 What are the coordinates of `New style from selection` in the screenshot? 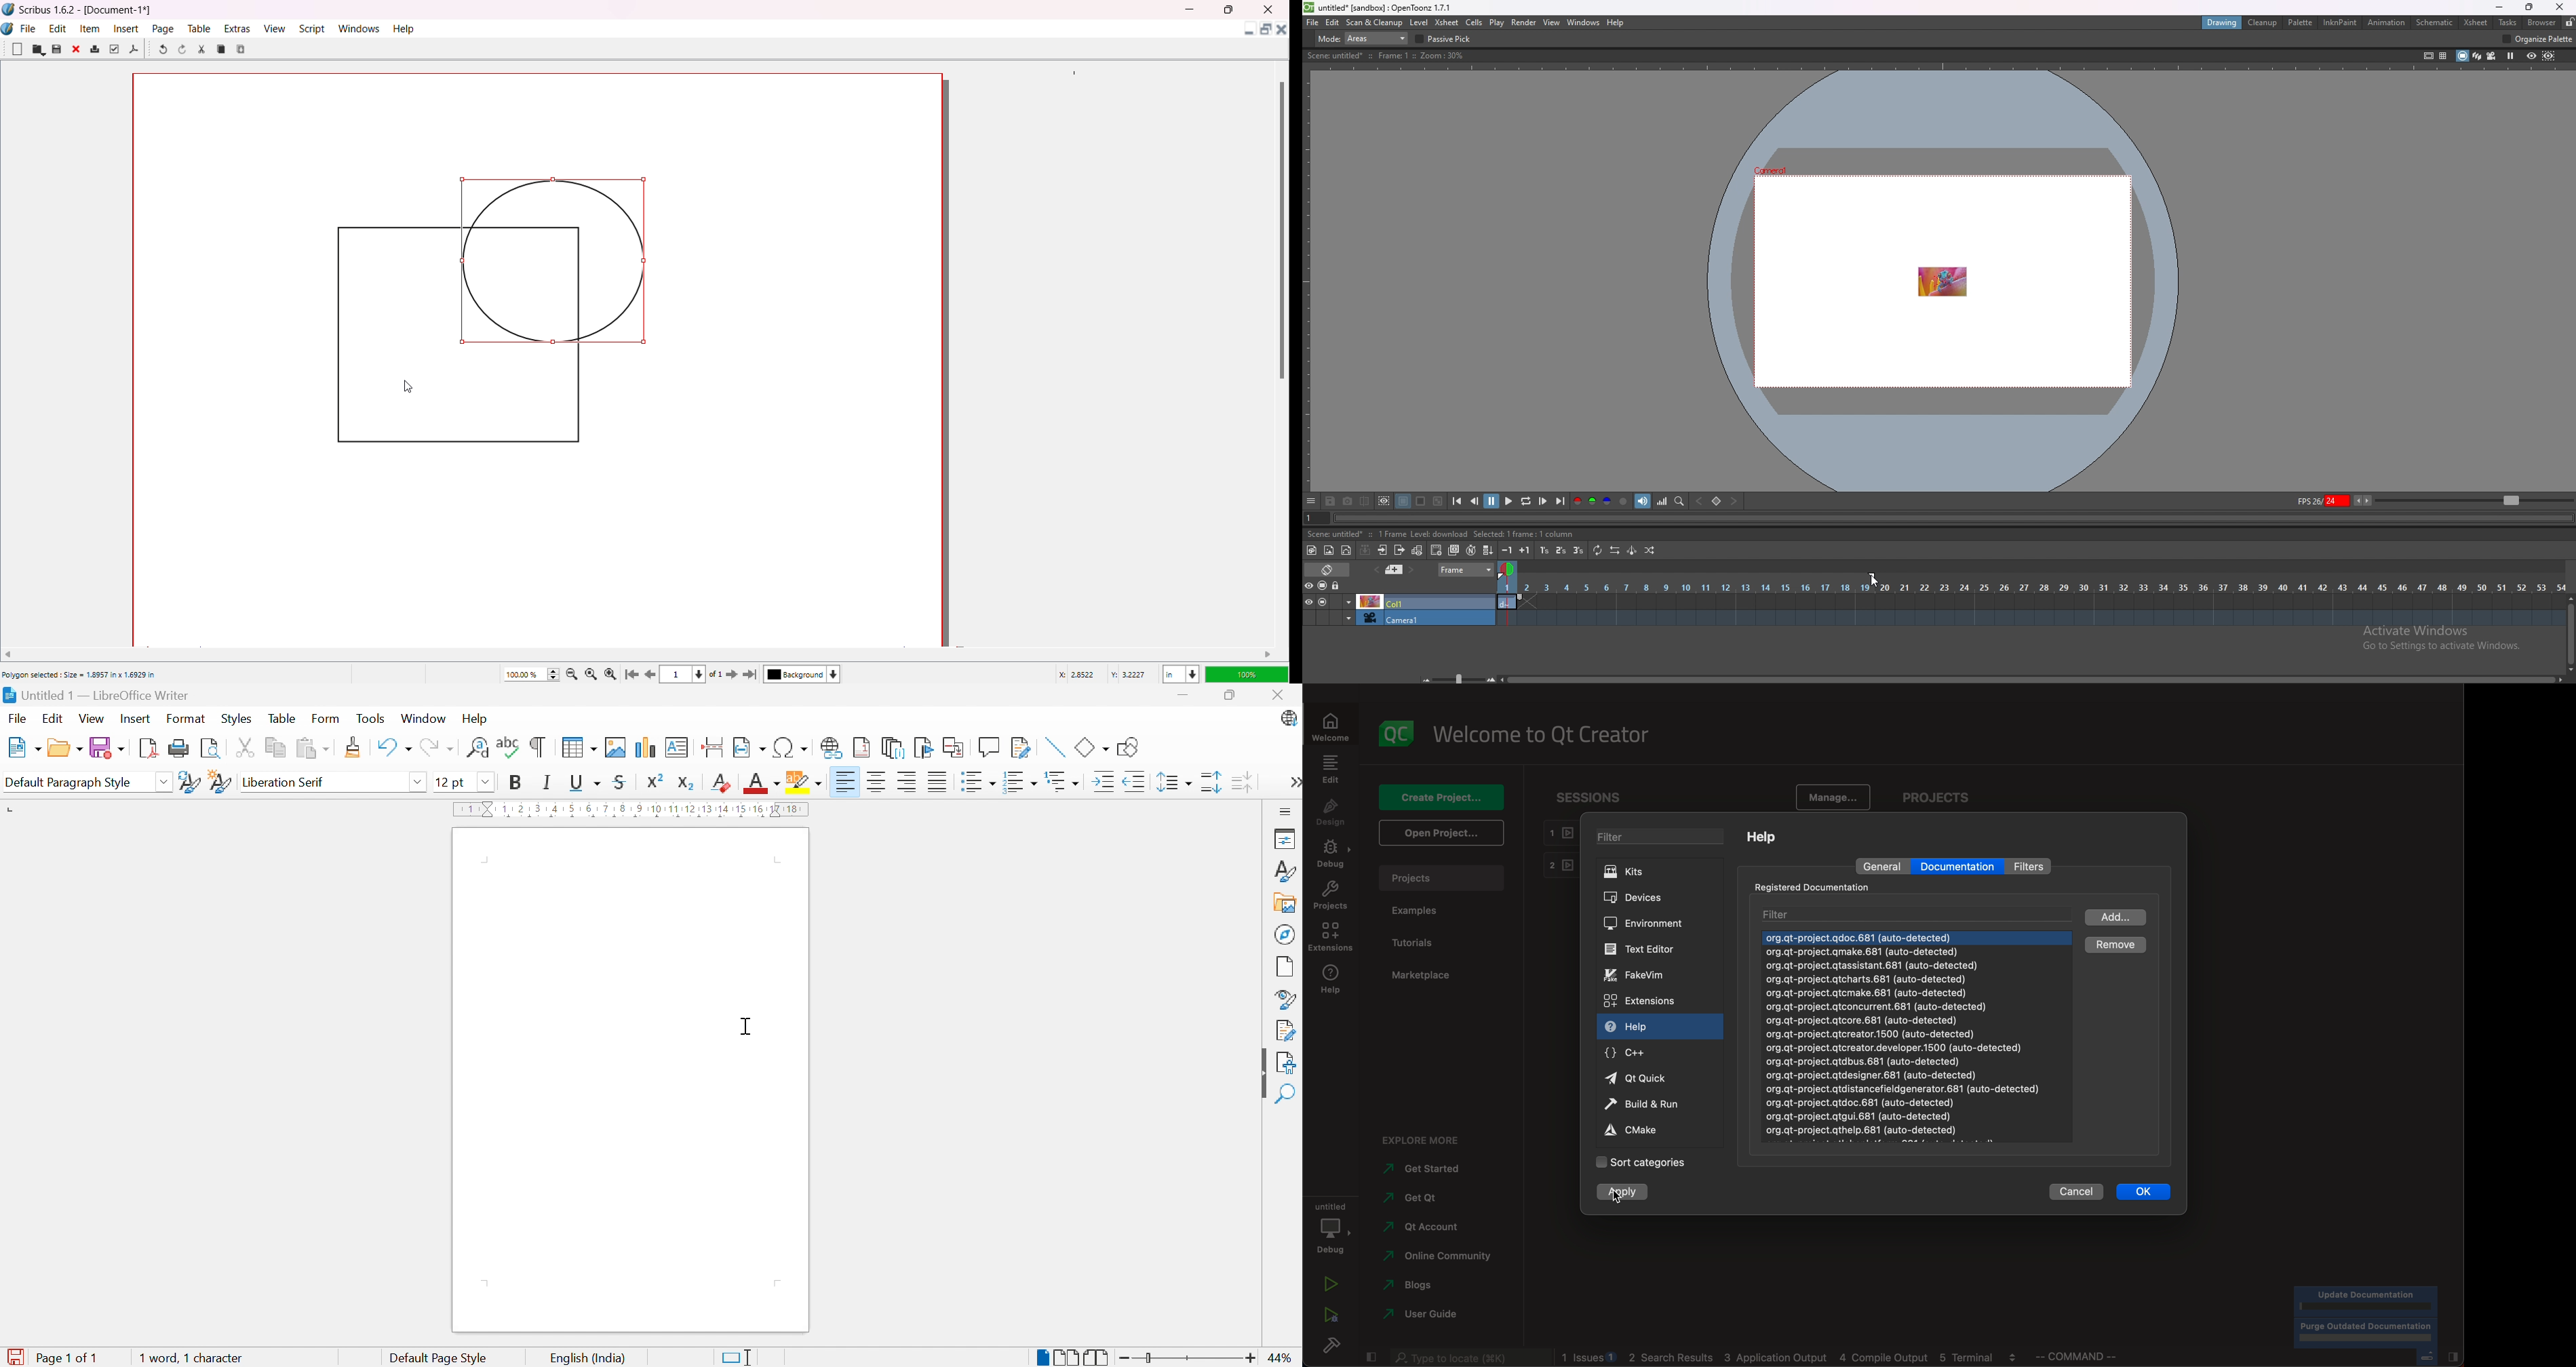 It's located at (220, 782).